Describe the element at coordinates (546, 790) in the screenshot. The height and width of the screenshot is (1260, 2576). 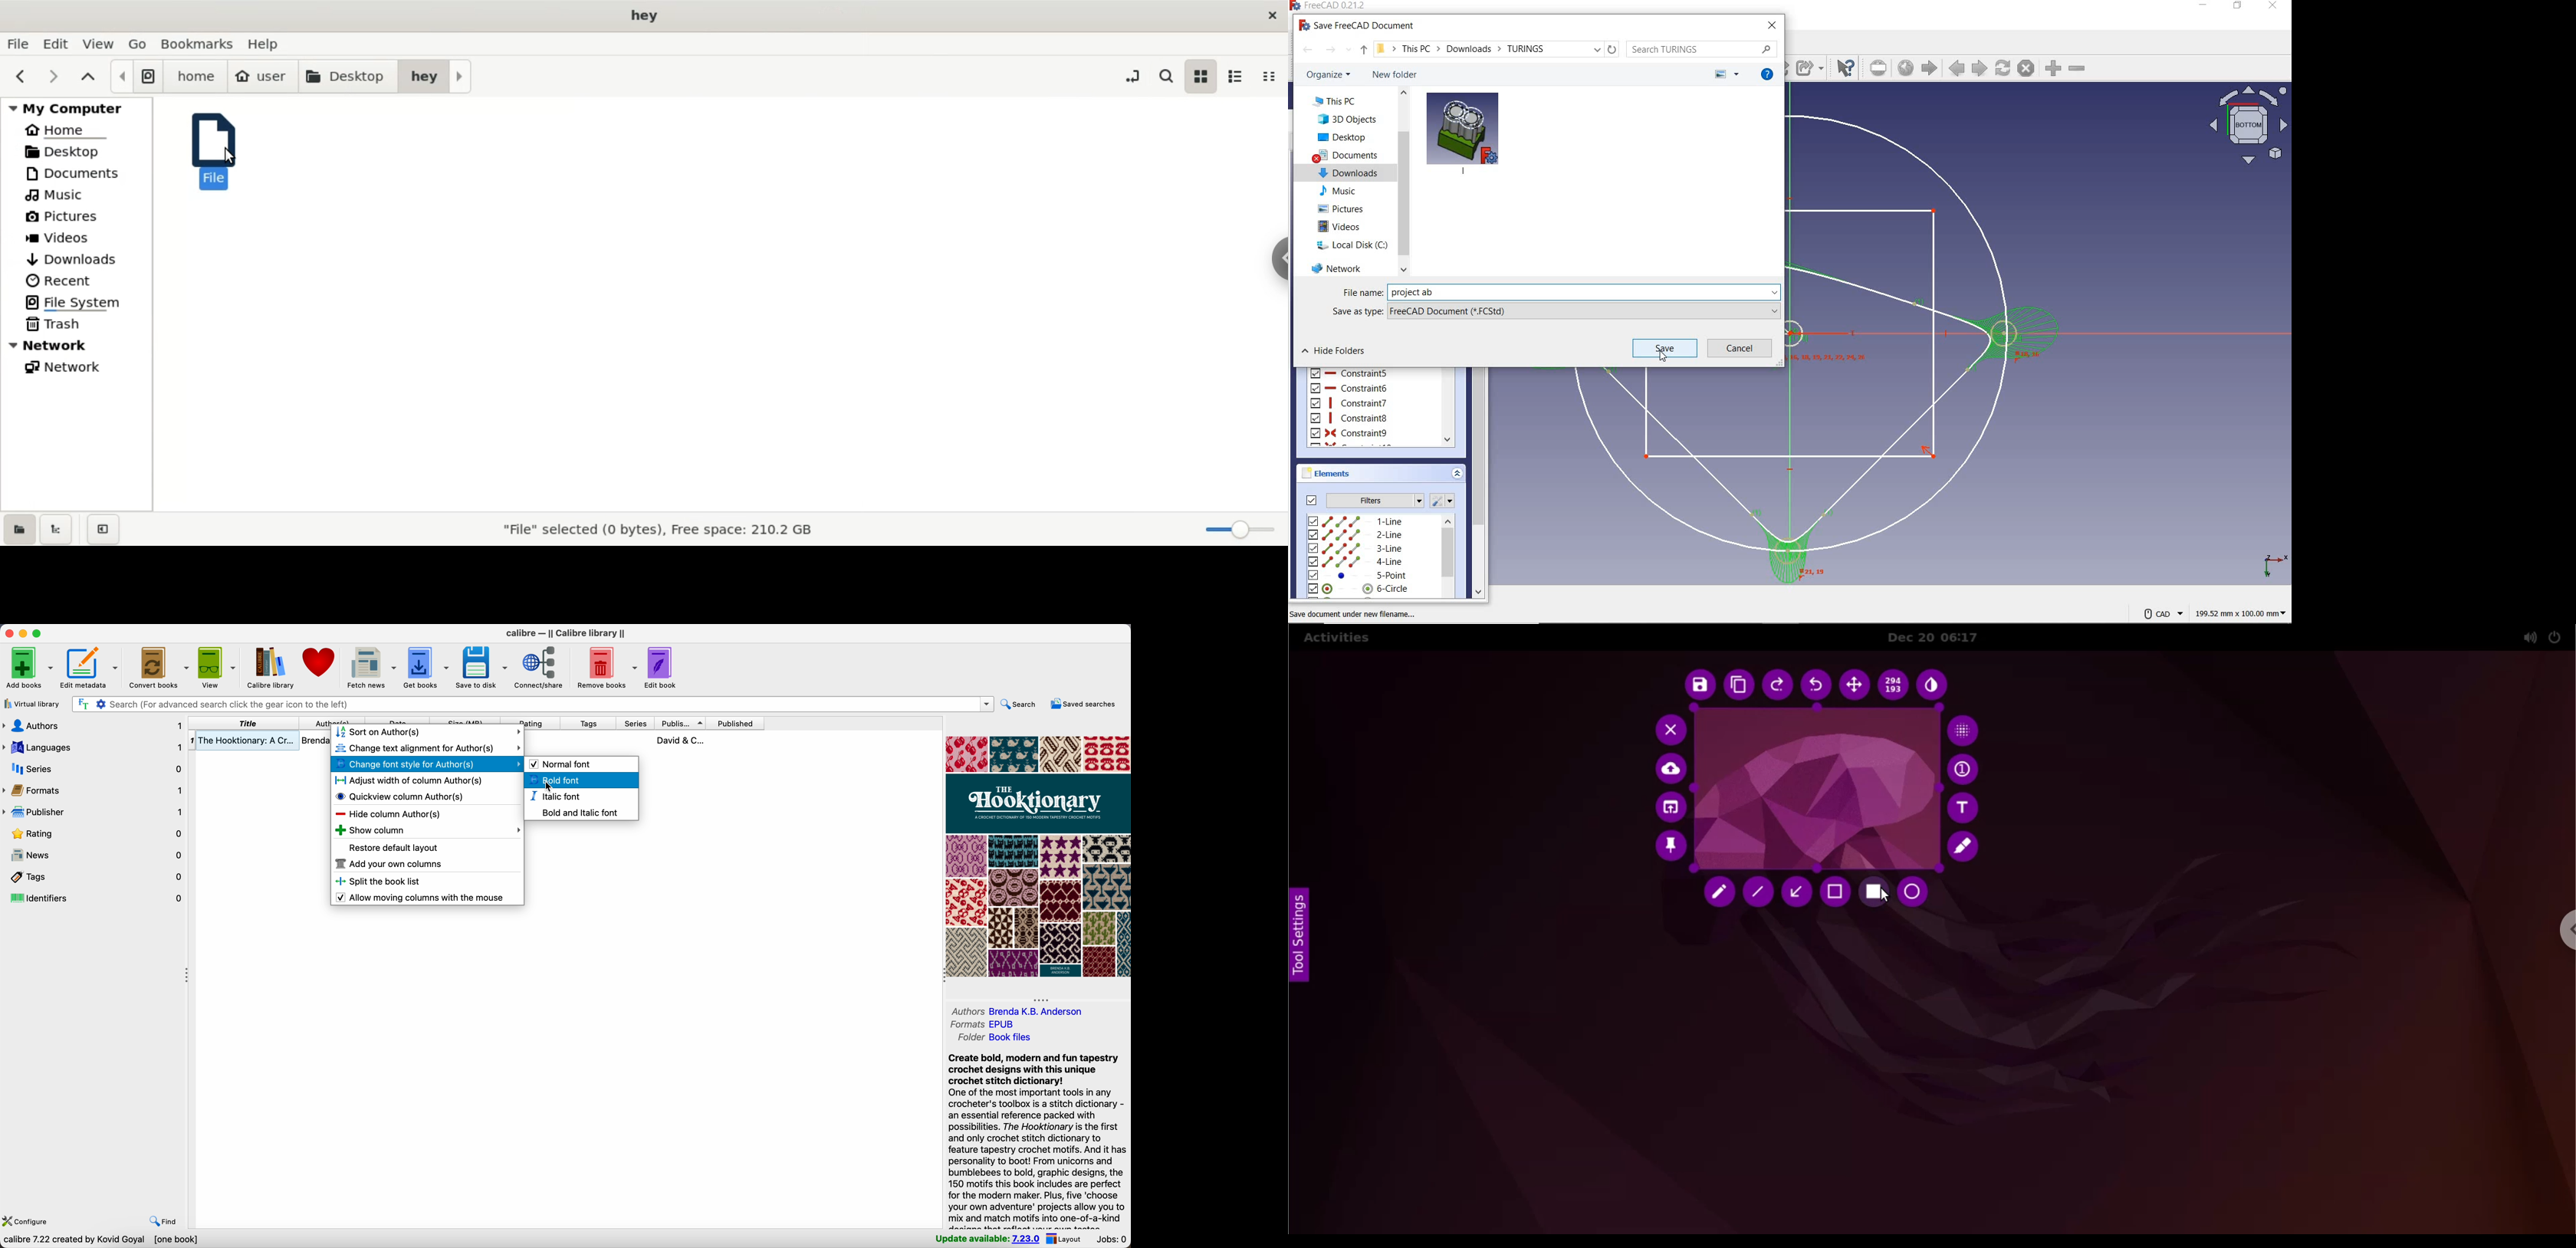
I see `cursor` at that location.